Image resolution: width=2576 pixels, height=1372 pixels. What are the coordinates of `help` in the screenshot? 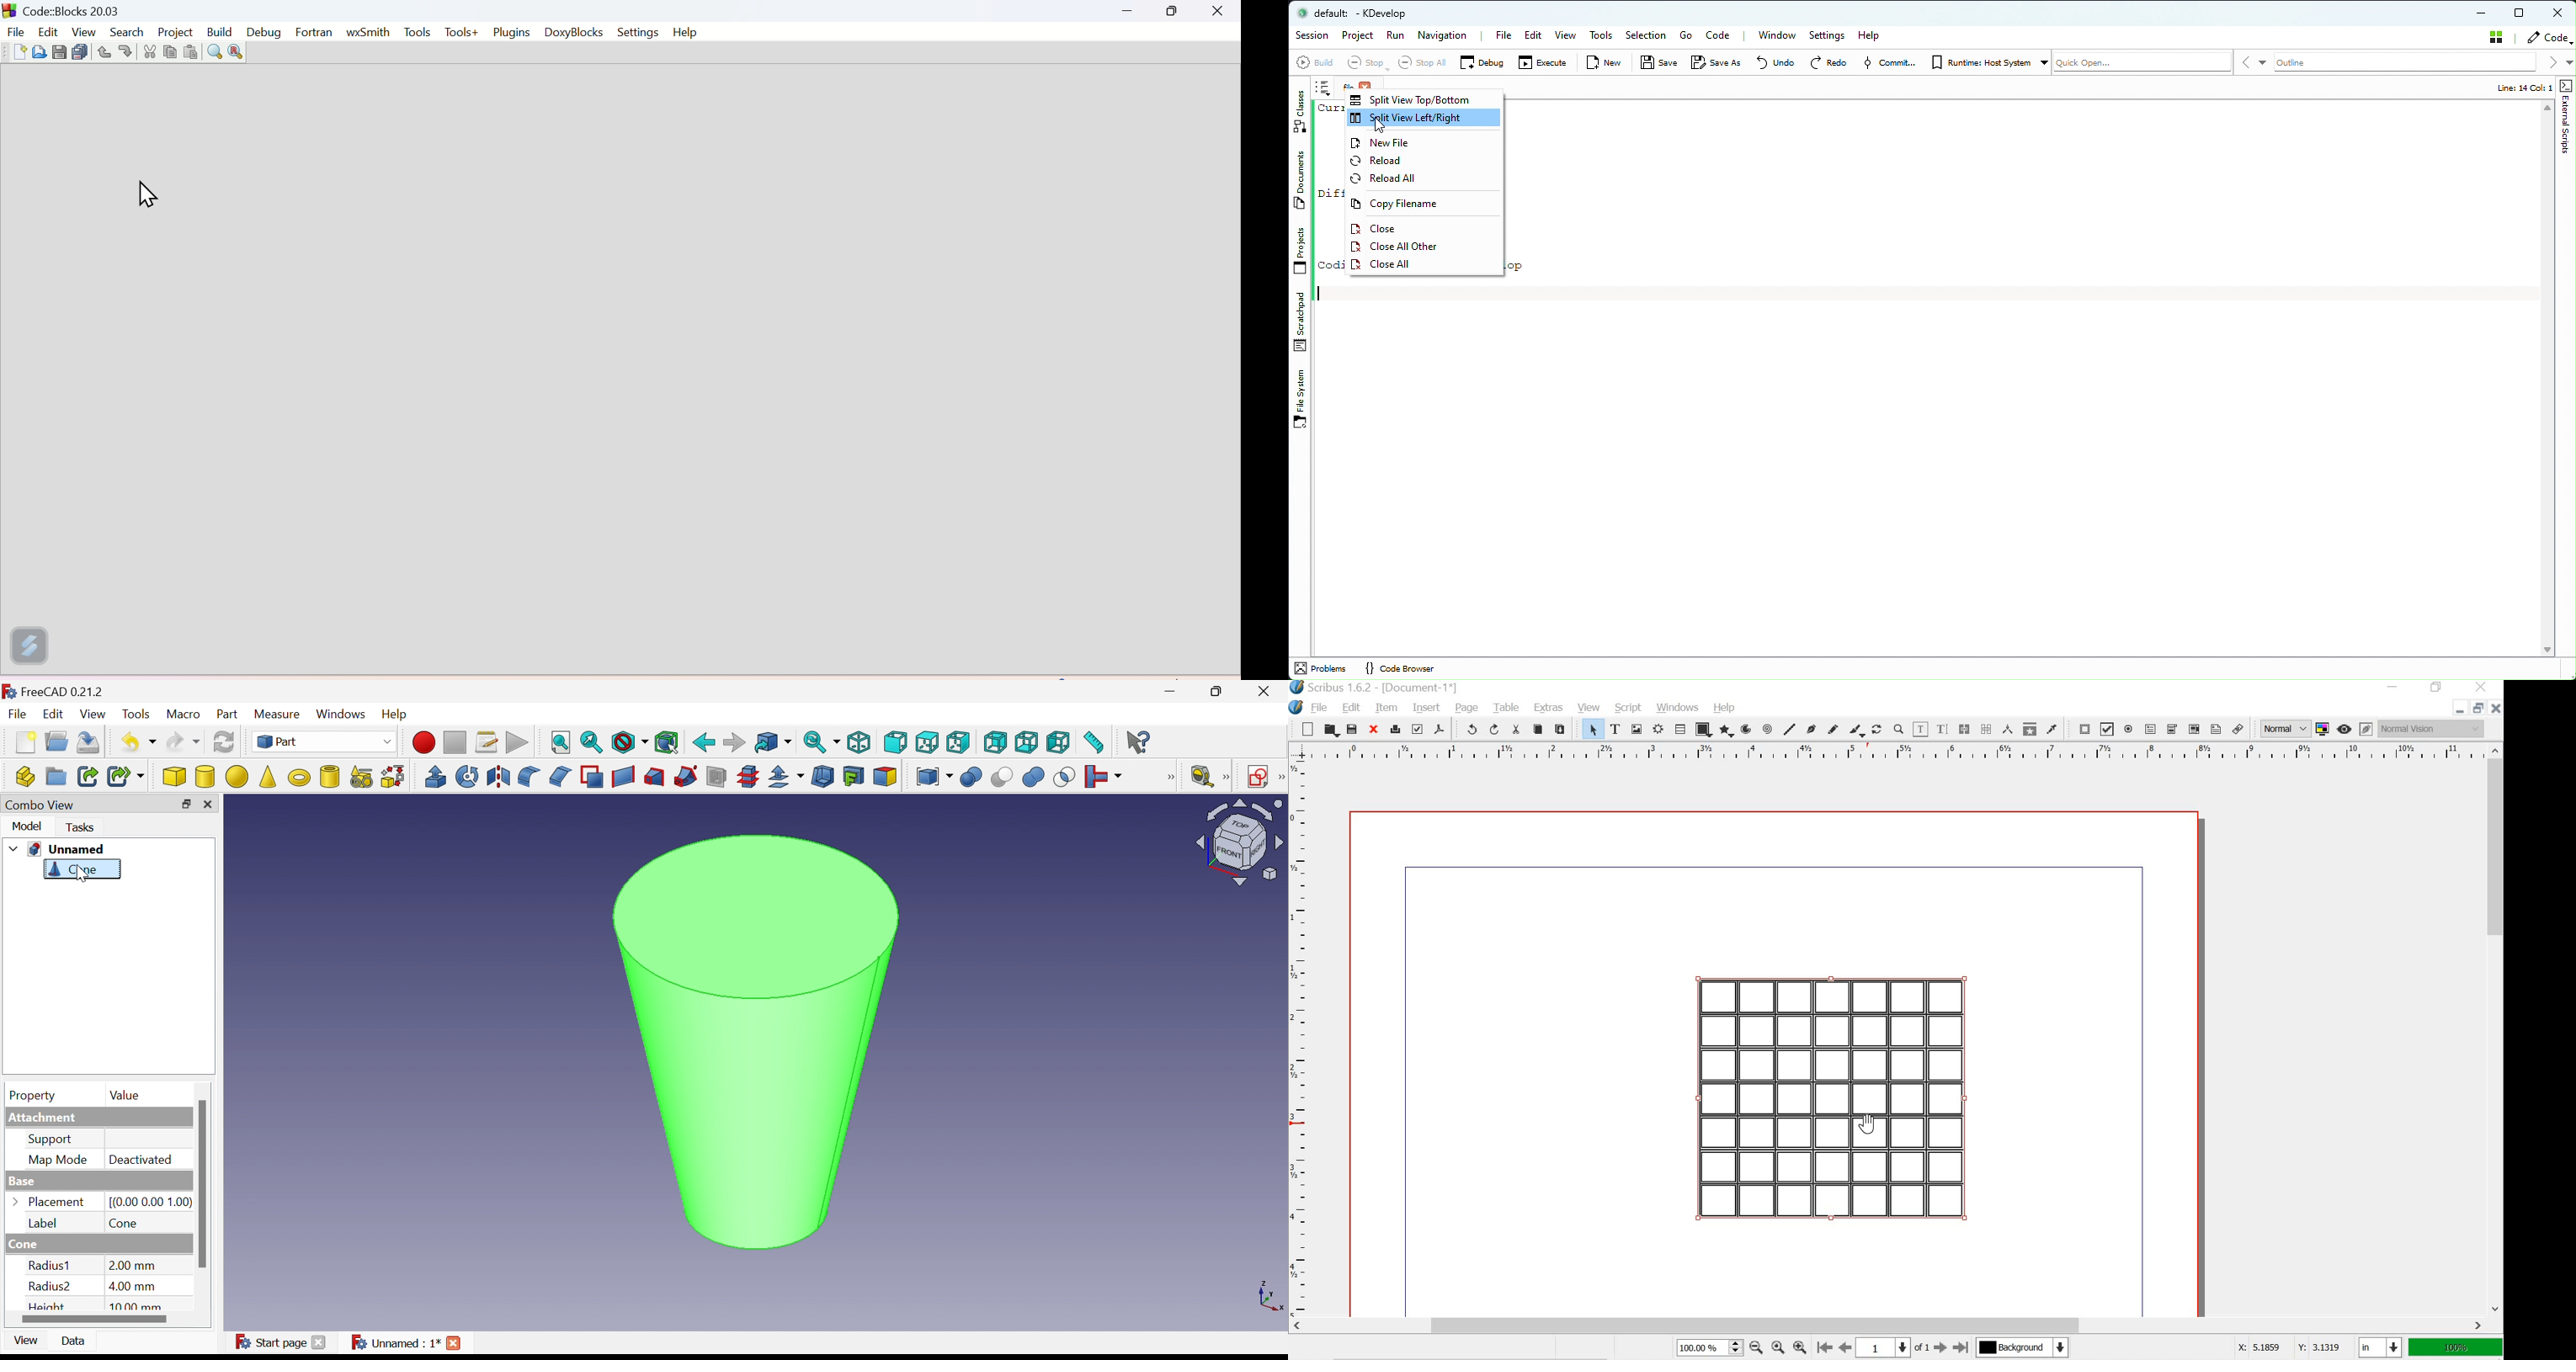 It's located at (686, 32).